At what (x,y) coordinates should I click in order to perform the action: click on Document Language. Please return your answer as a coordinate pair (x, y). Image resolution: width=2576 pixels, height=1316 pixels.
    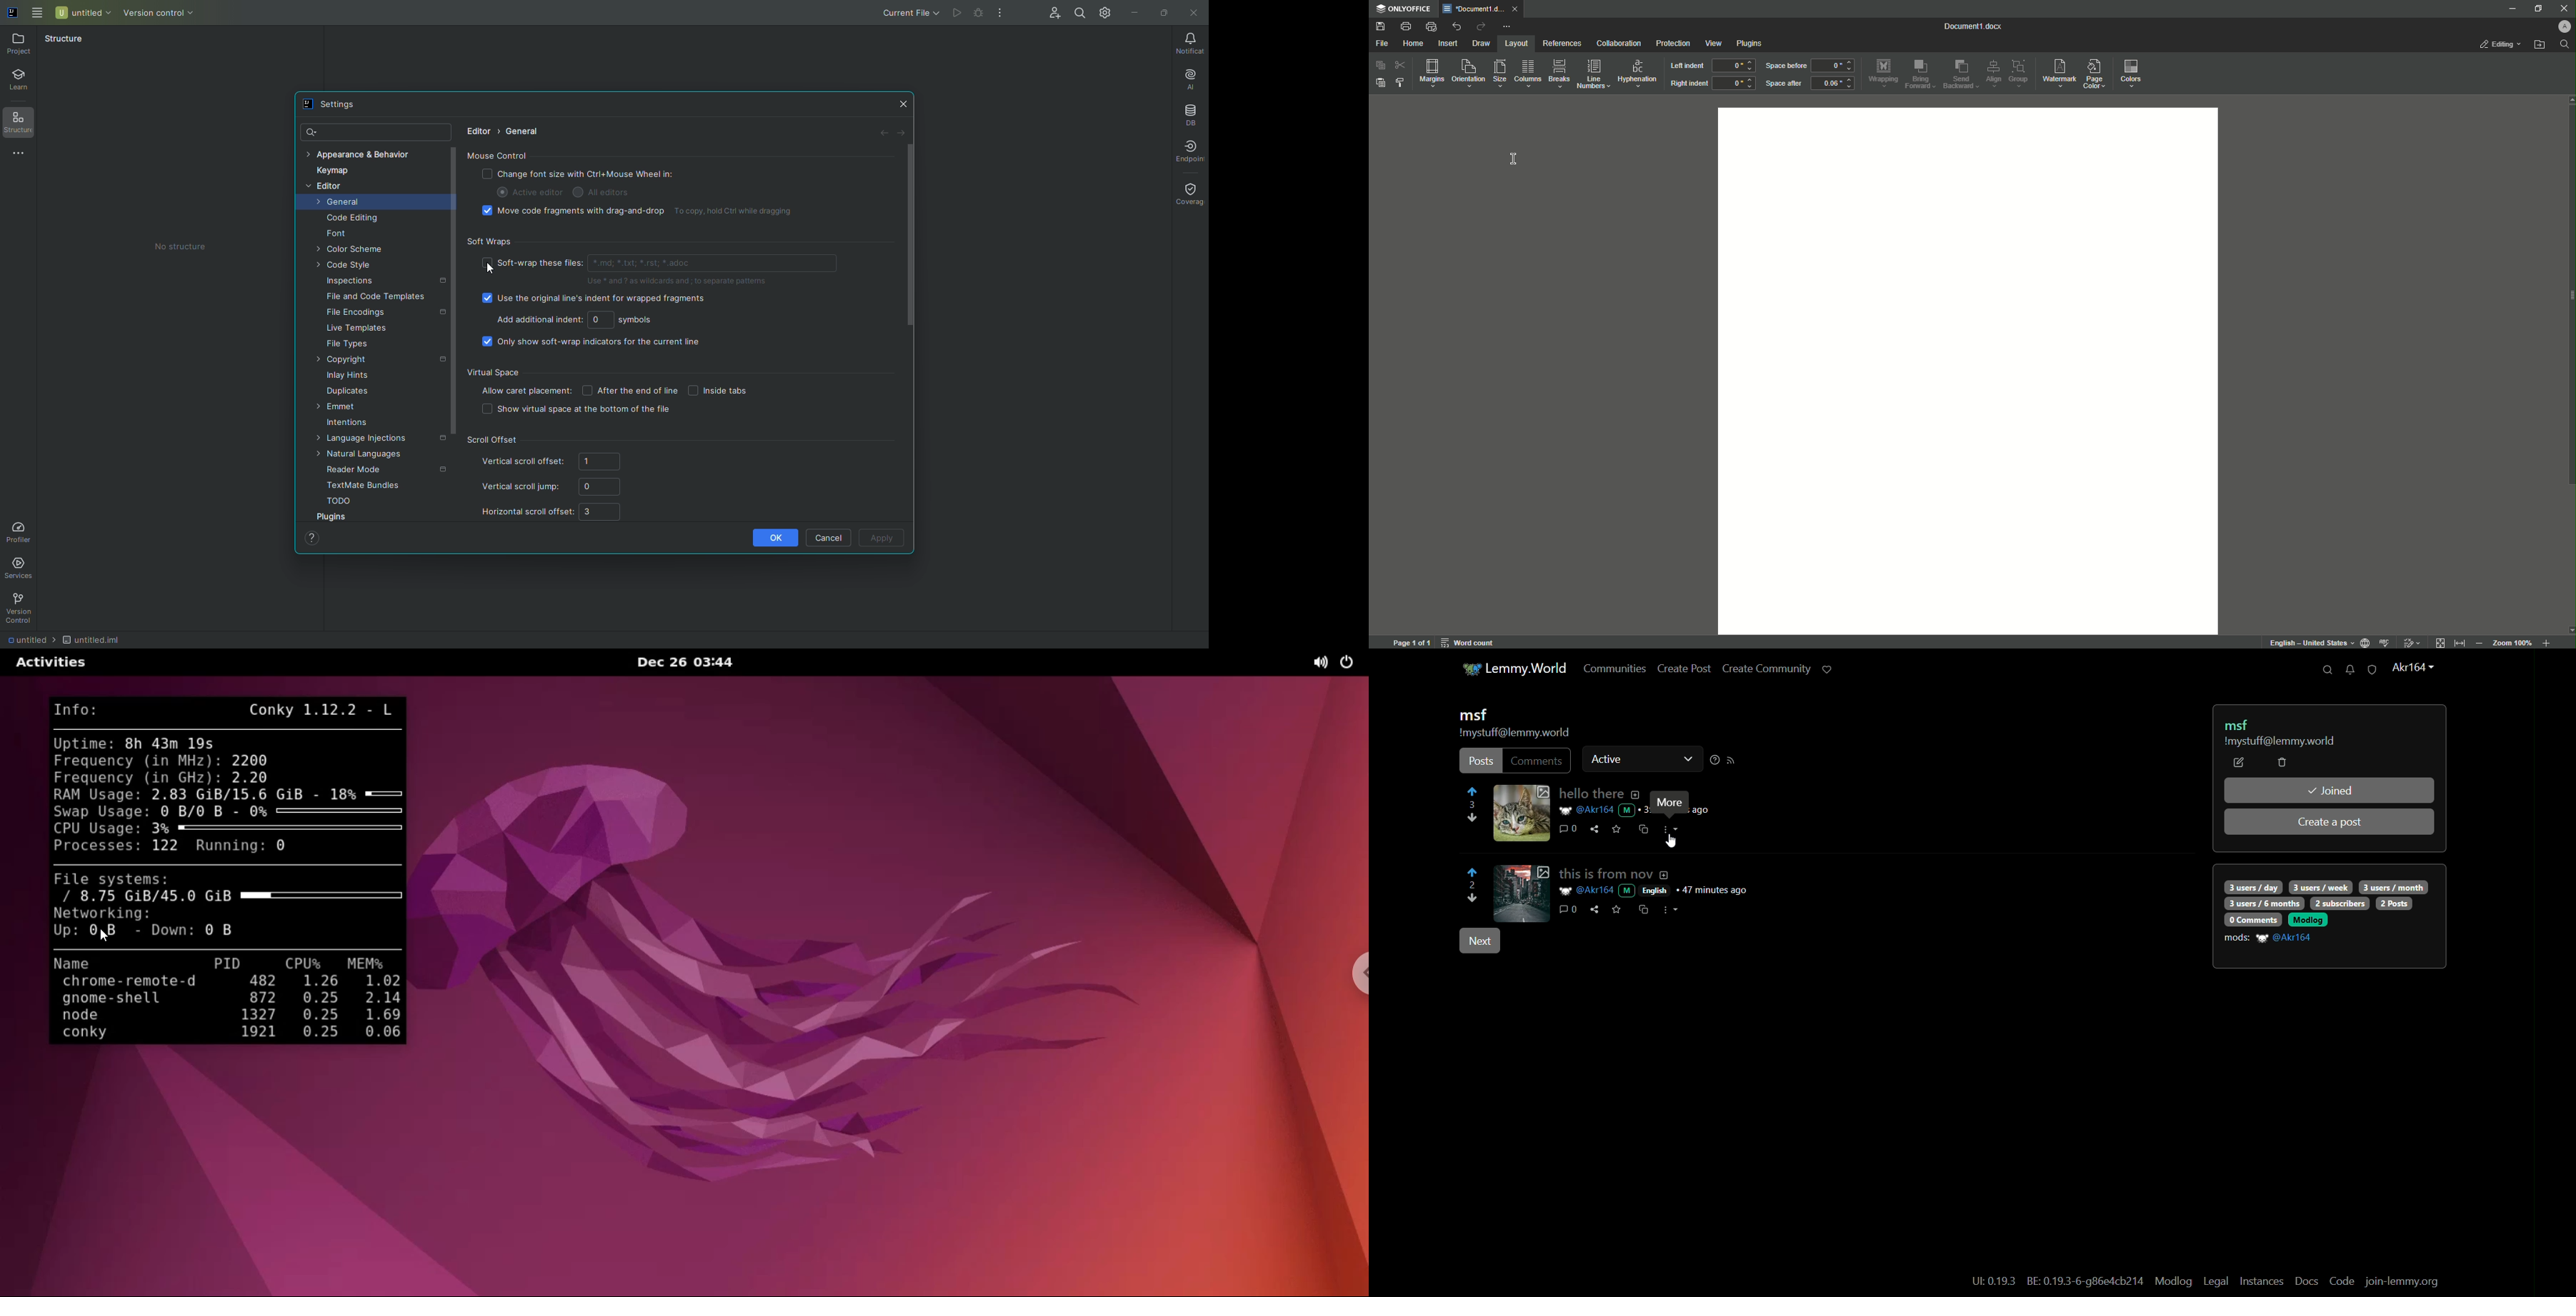
    Looking at the image, I should click on (2363, 642).